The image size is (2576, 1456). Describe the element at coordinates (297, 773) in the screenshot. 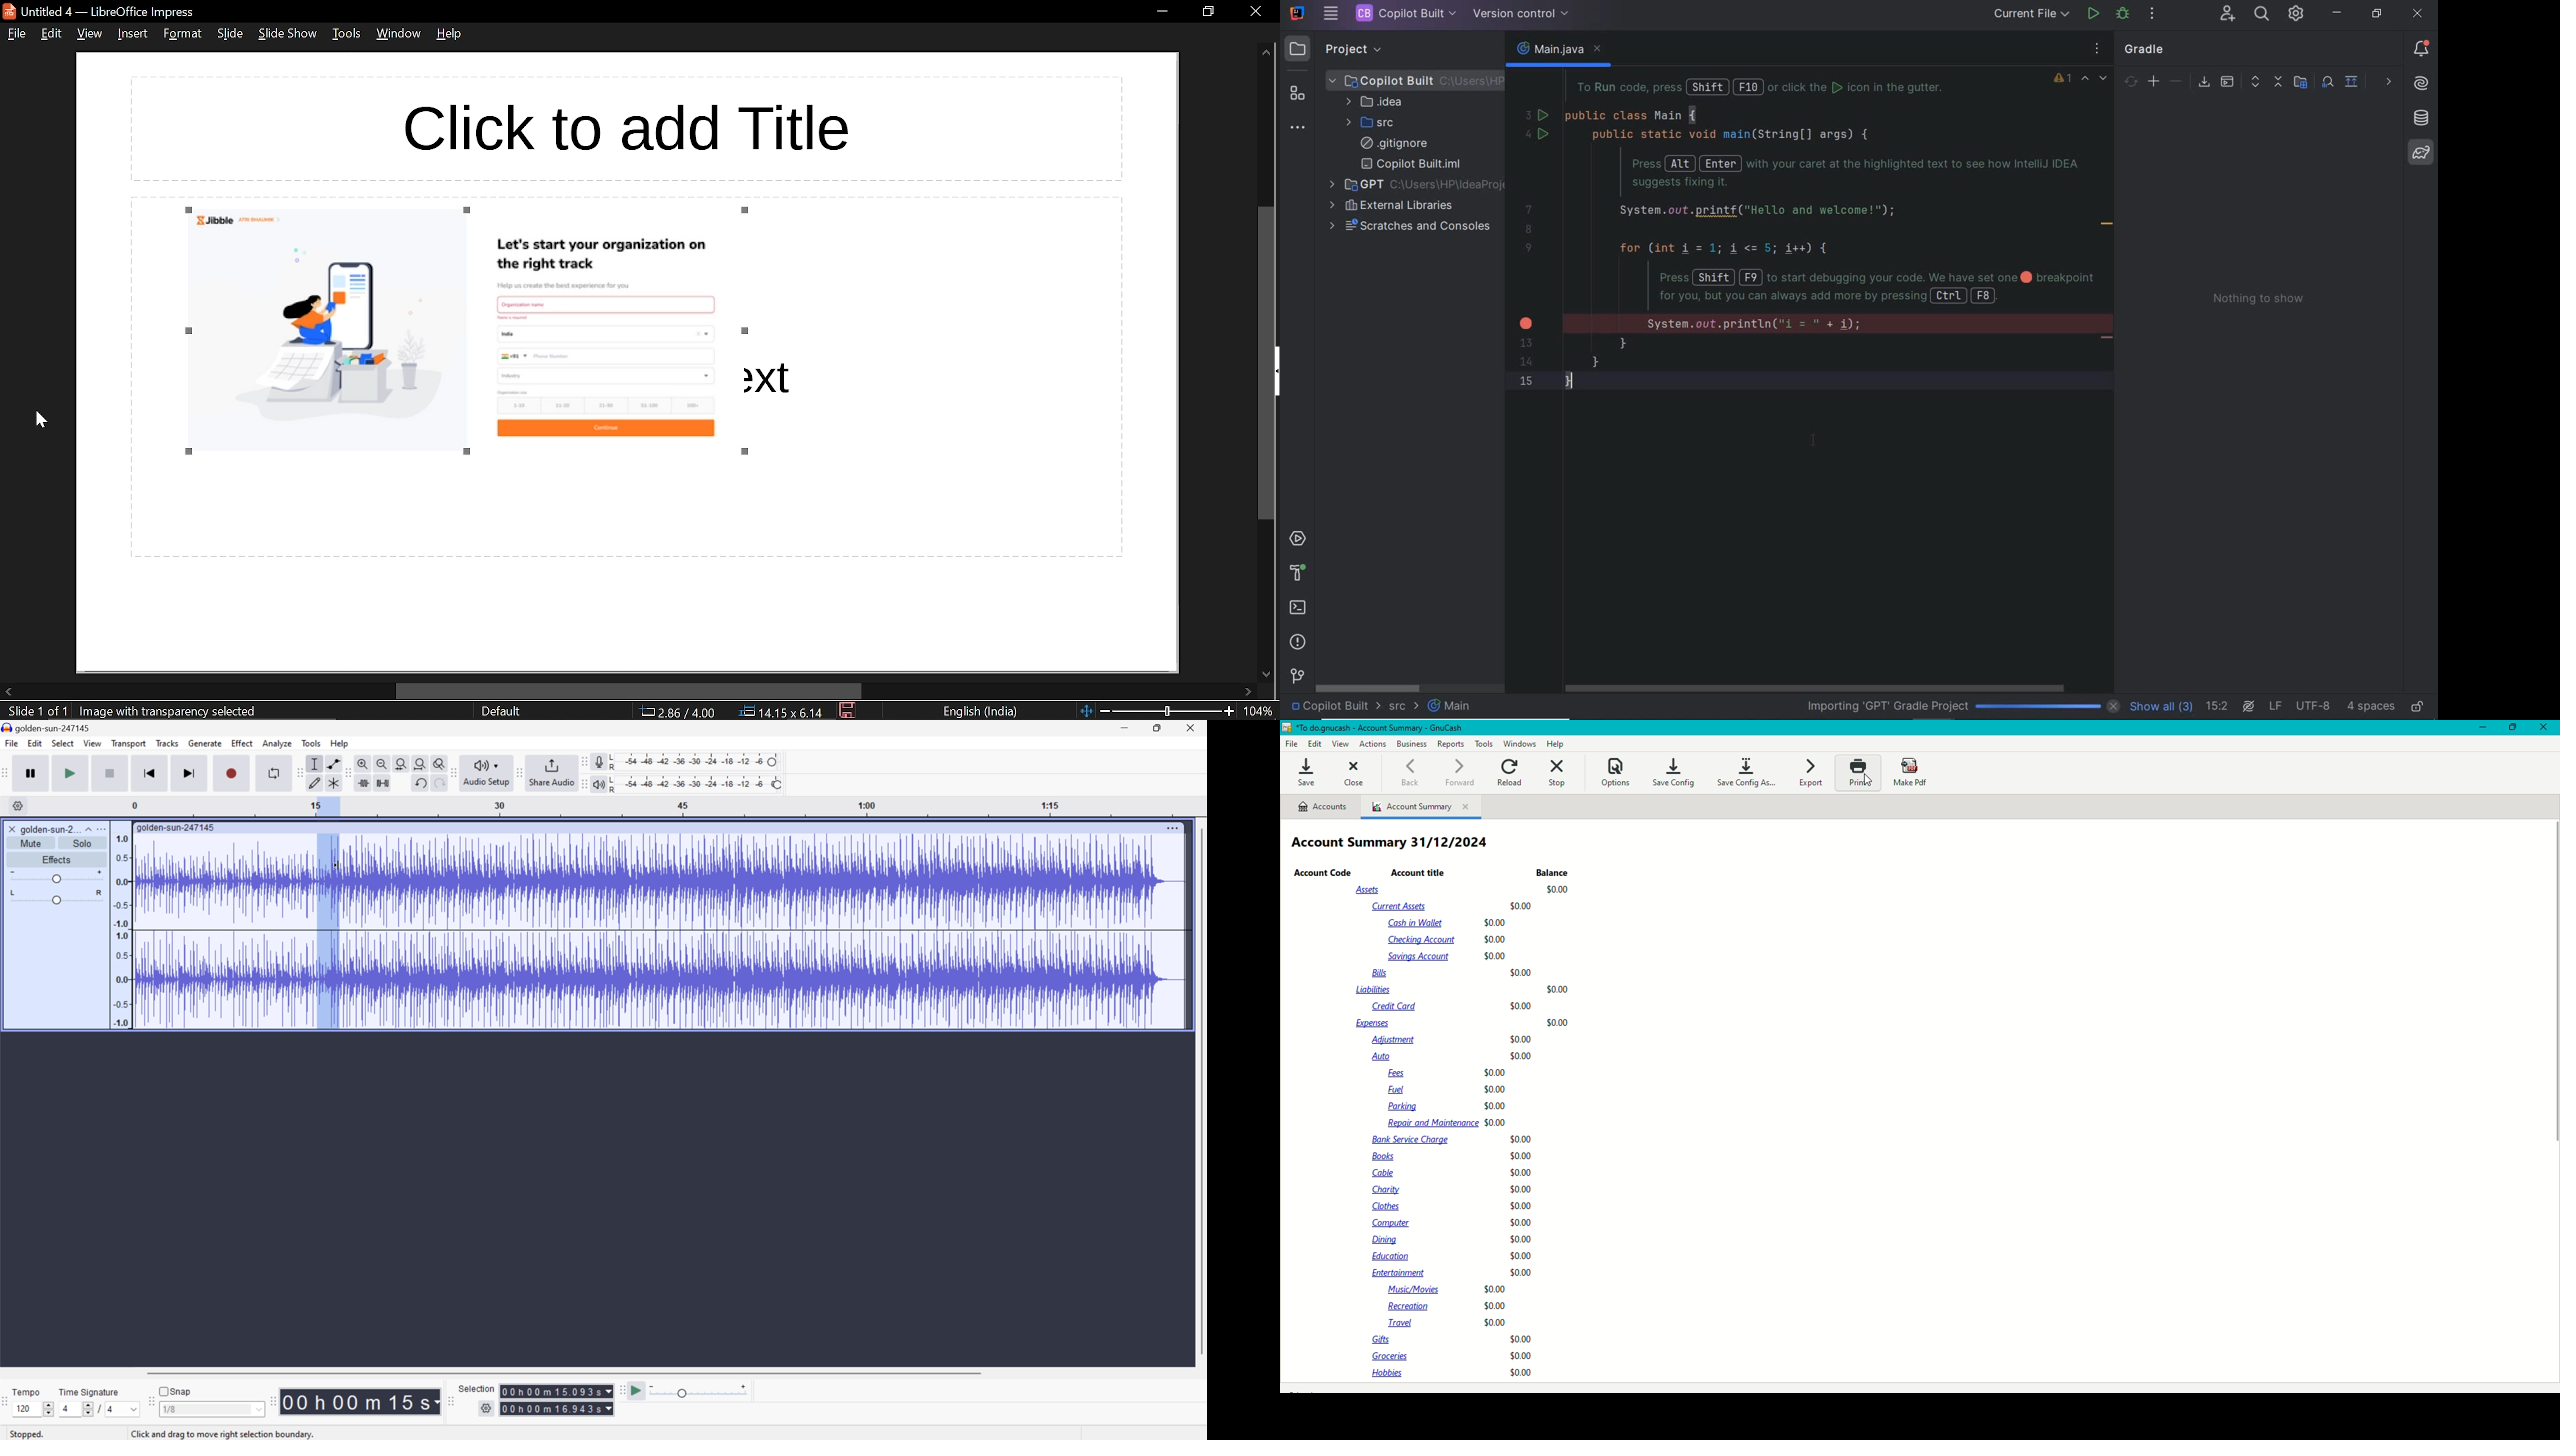

I see `Audacity Edit toolbar` at that location.